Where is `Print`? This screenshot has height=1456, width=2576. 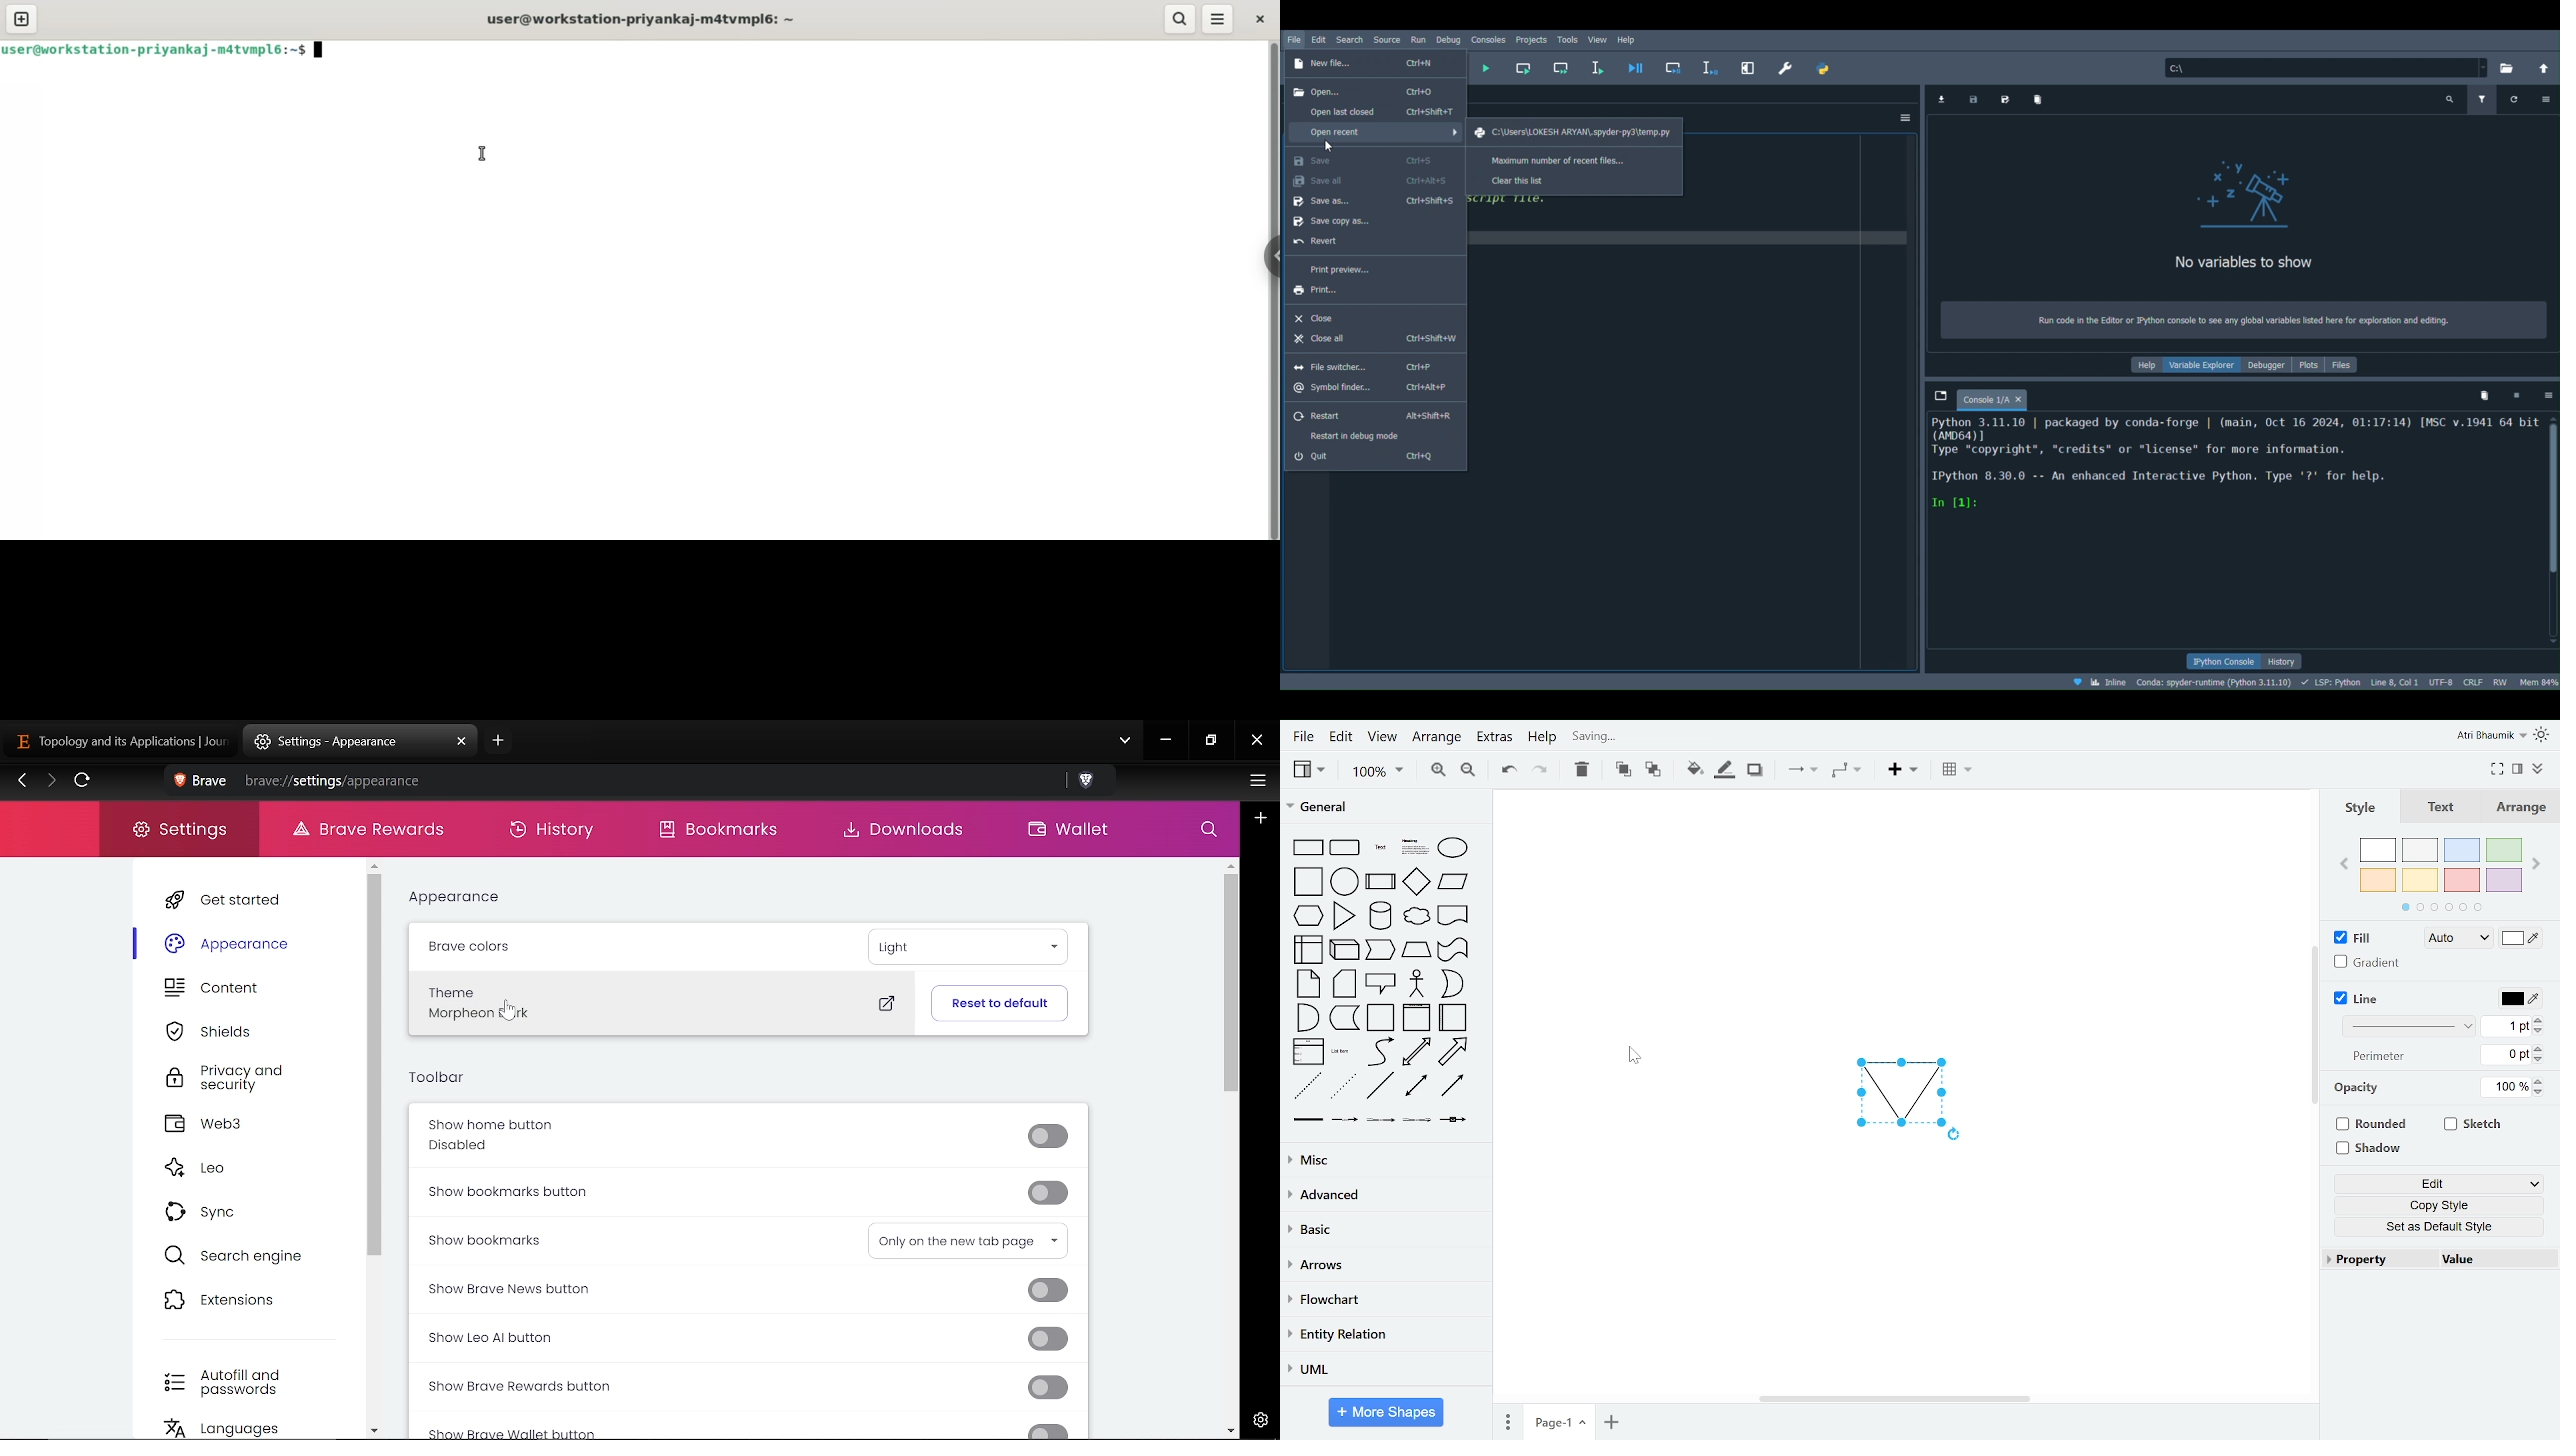
Print is located at coordinates (1359, 293).